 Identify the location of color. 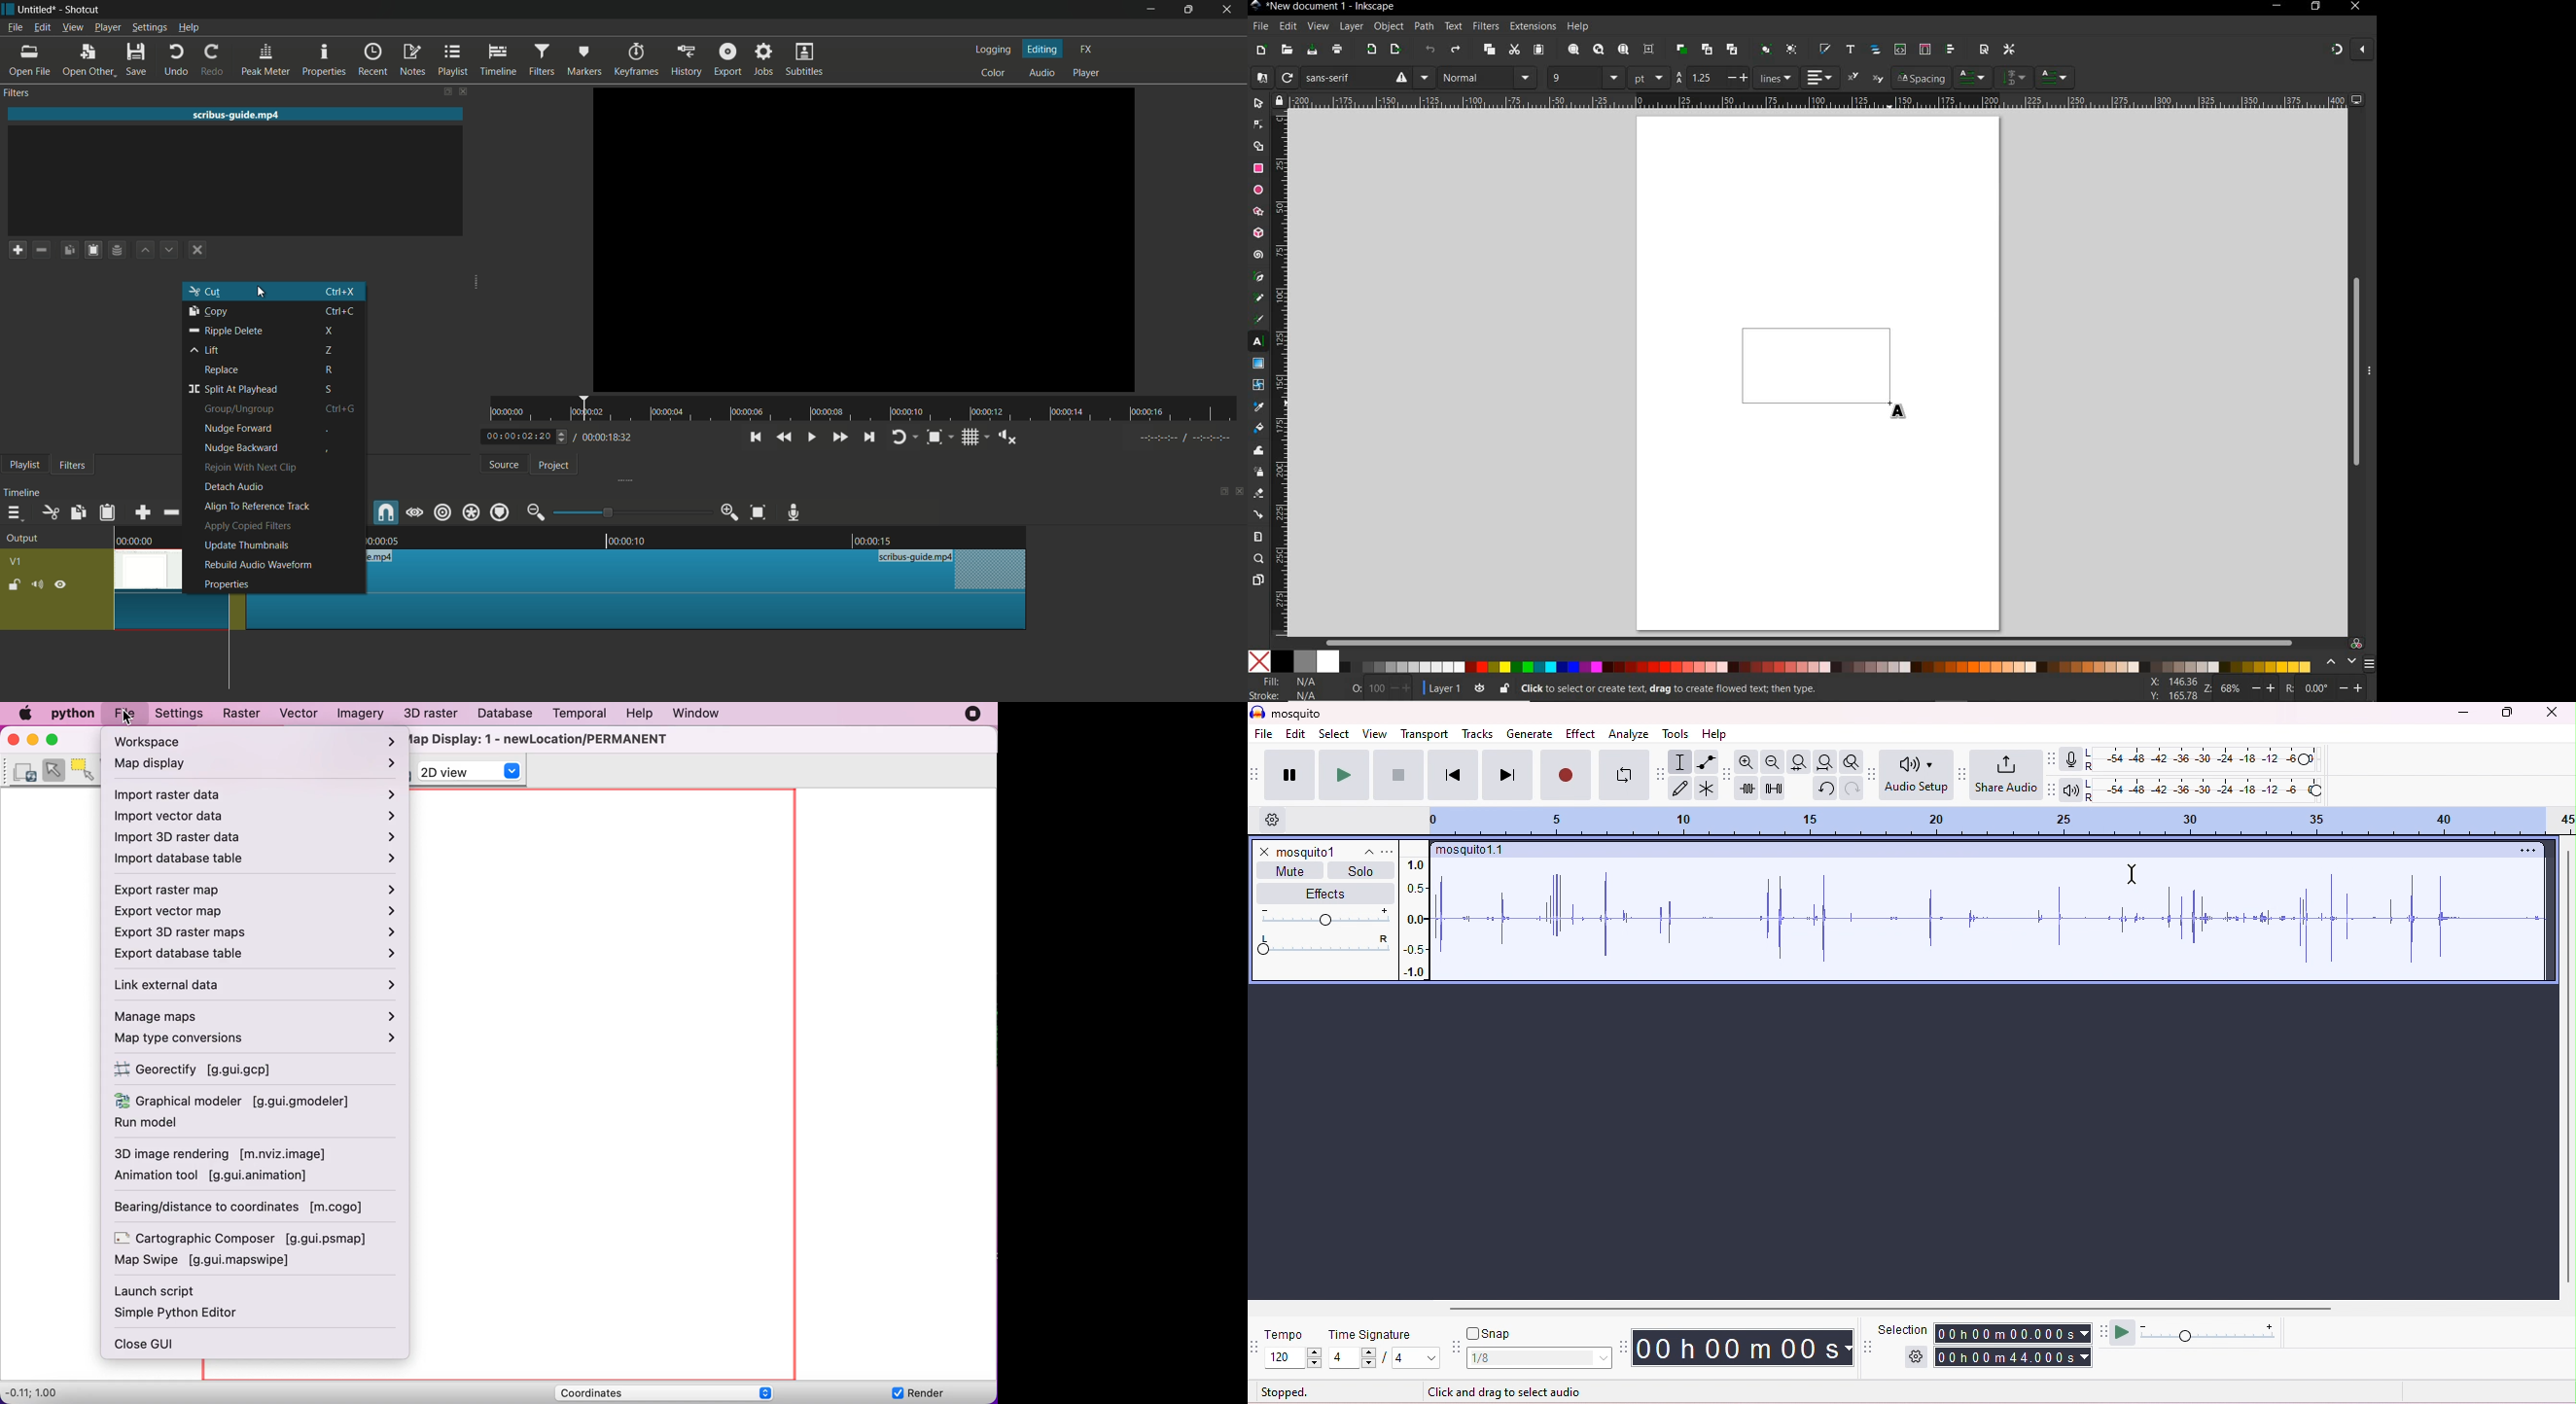
(993, 72).